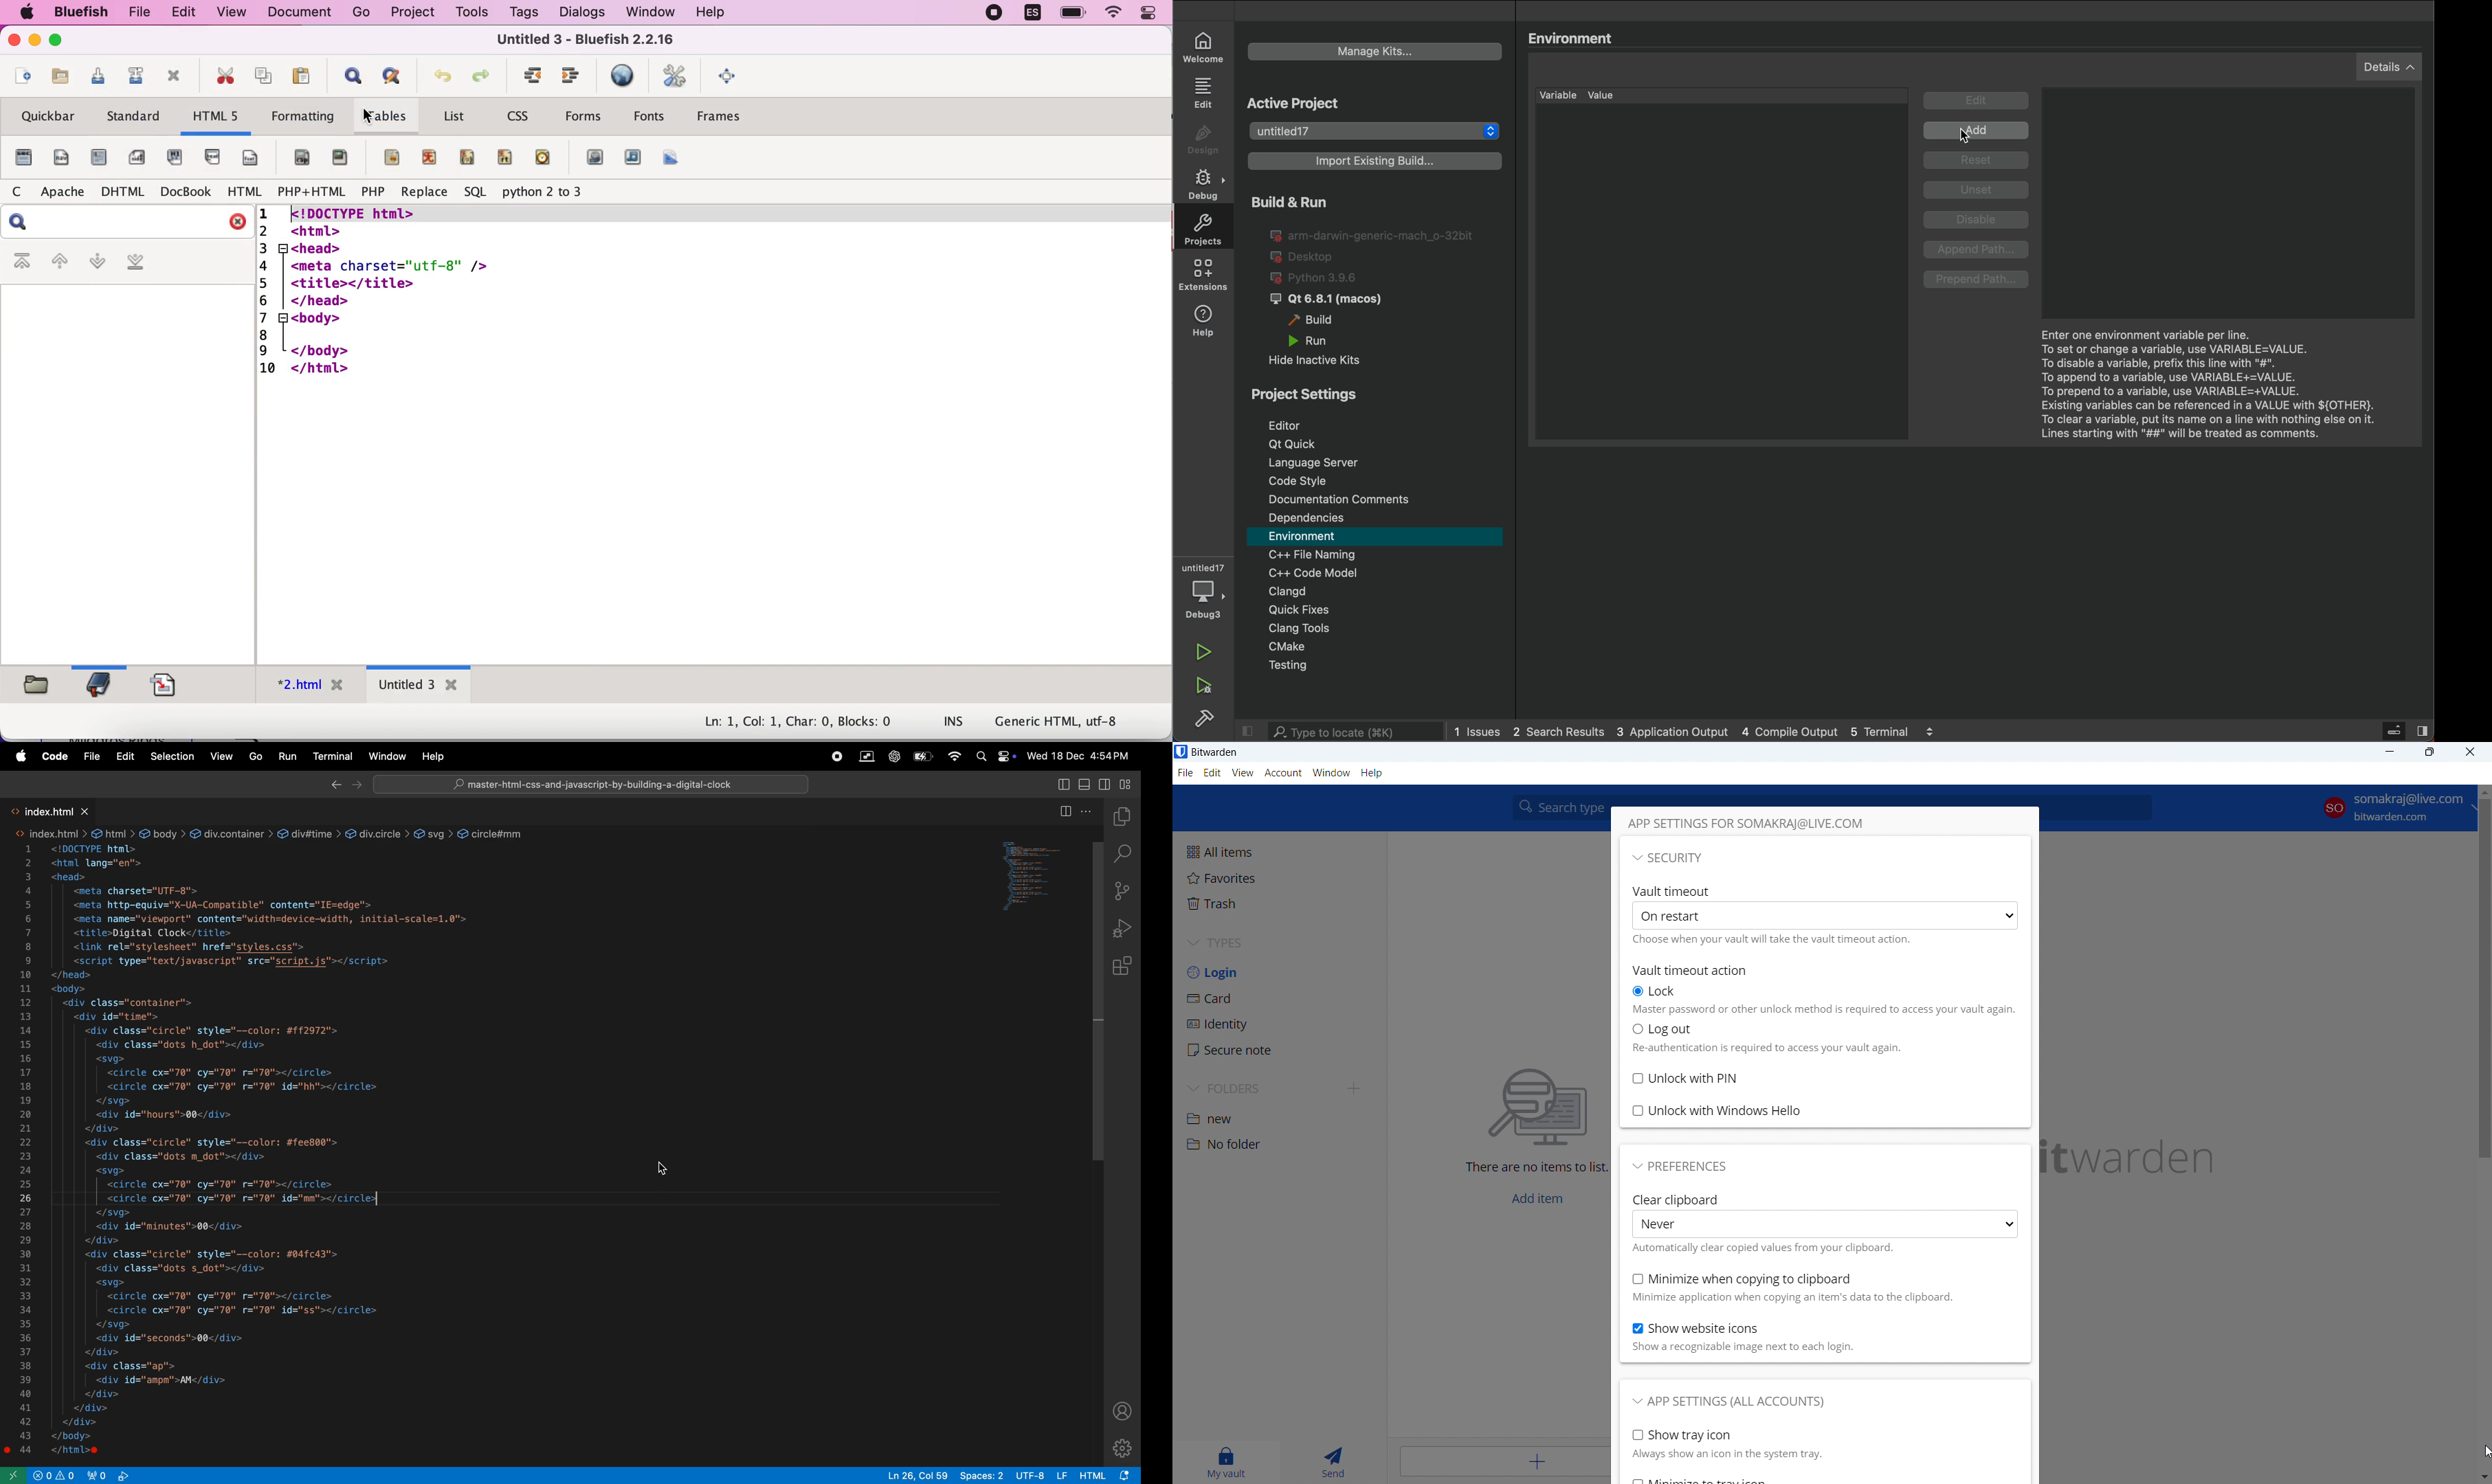 Image resolution: width=2492 pixels, height=1484 pixels. Describe the element at coordinates (144, 262) in the screenshot. I see `last bookmark` at that location.